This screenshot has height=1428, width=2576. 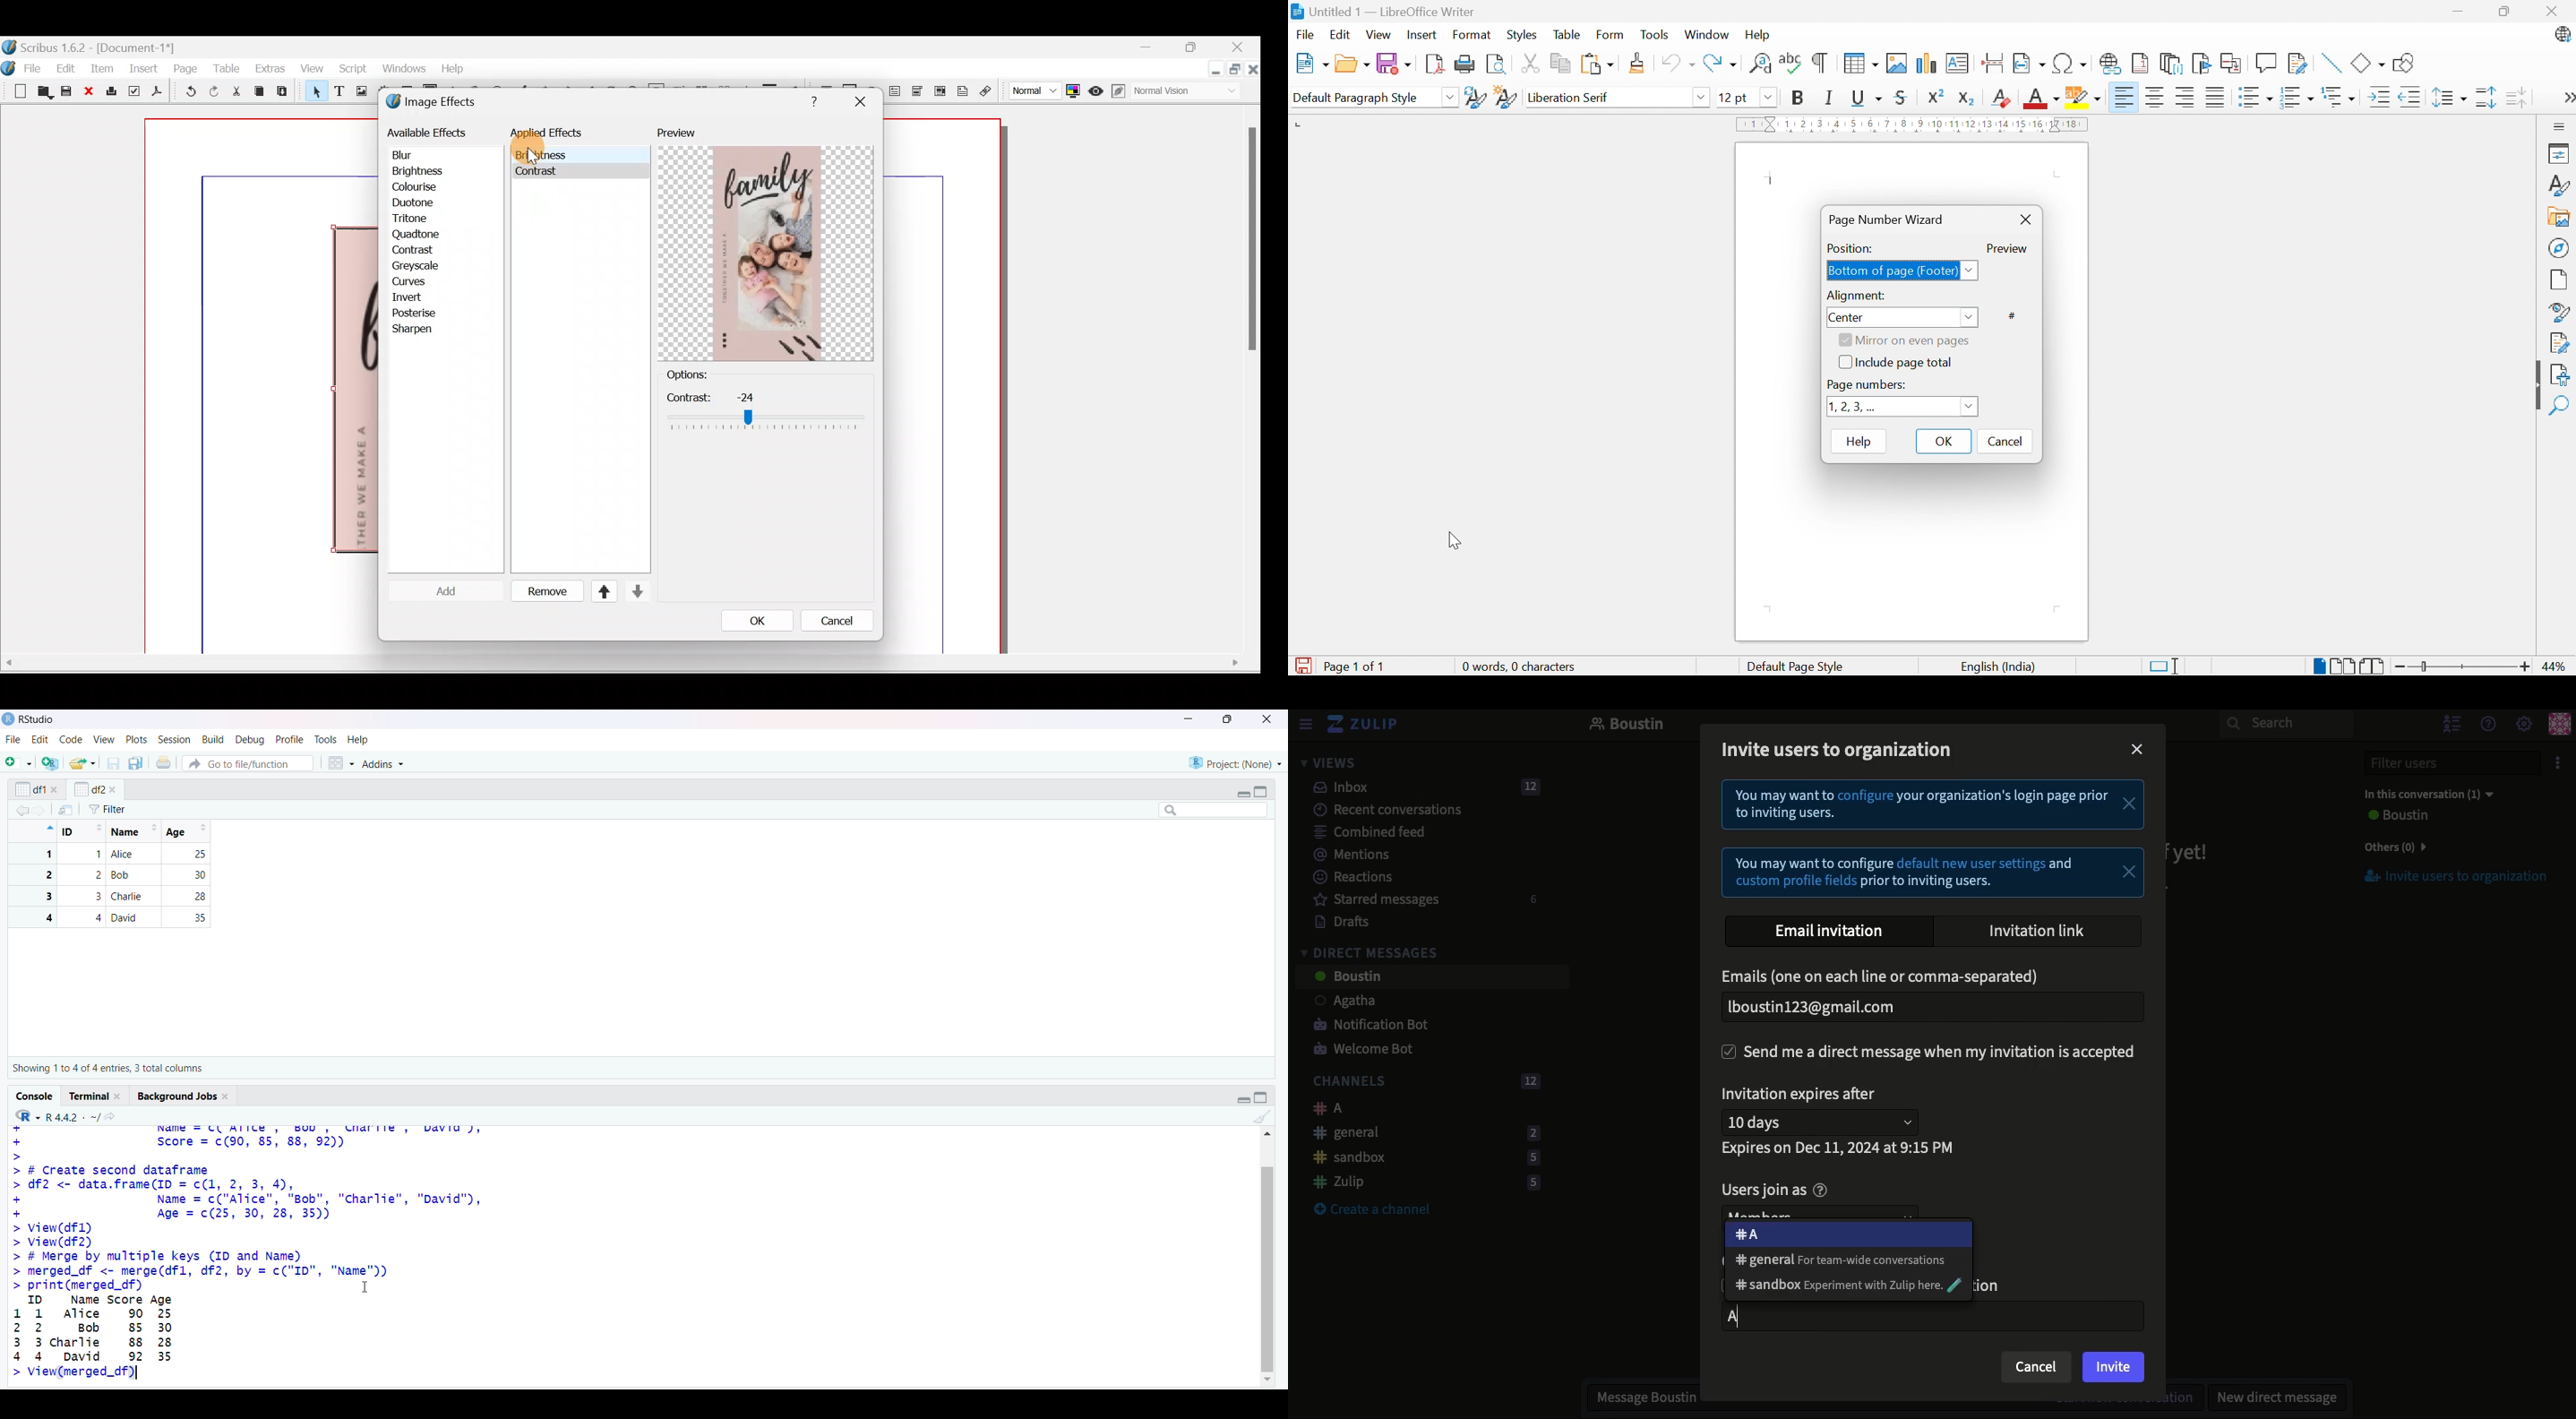 I want to click on Character highlighting color, so click(x=2084, y=97).